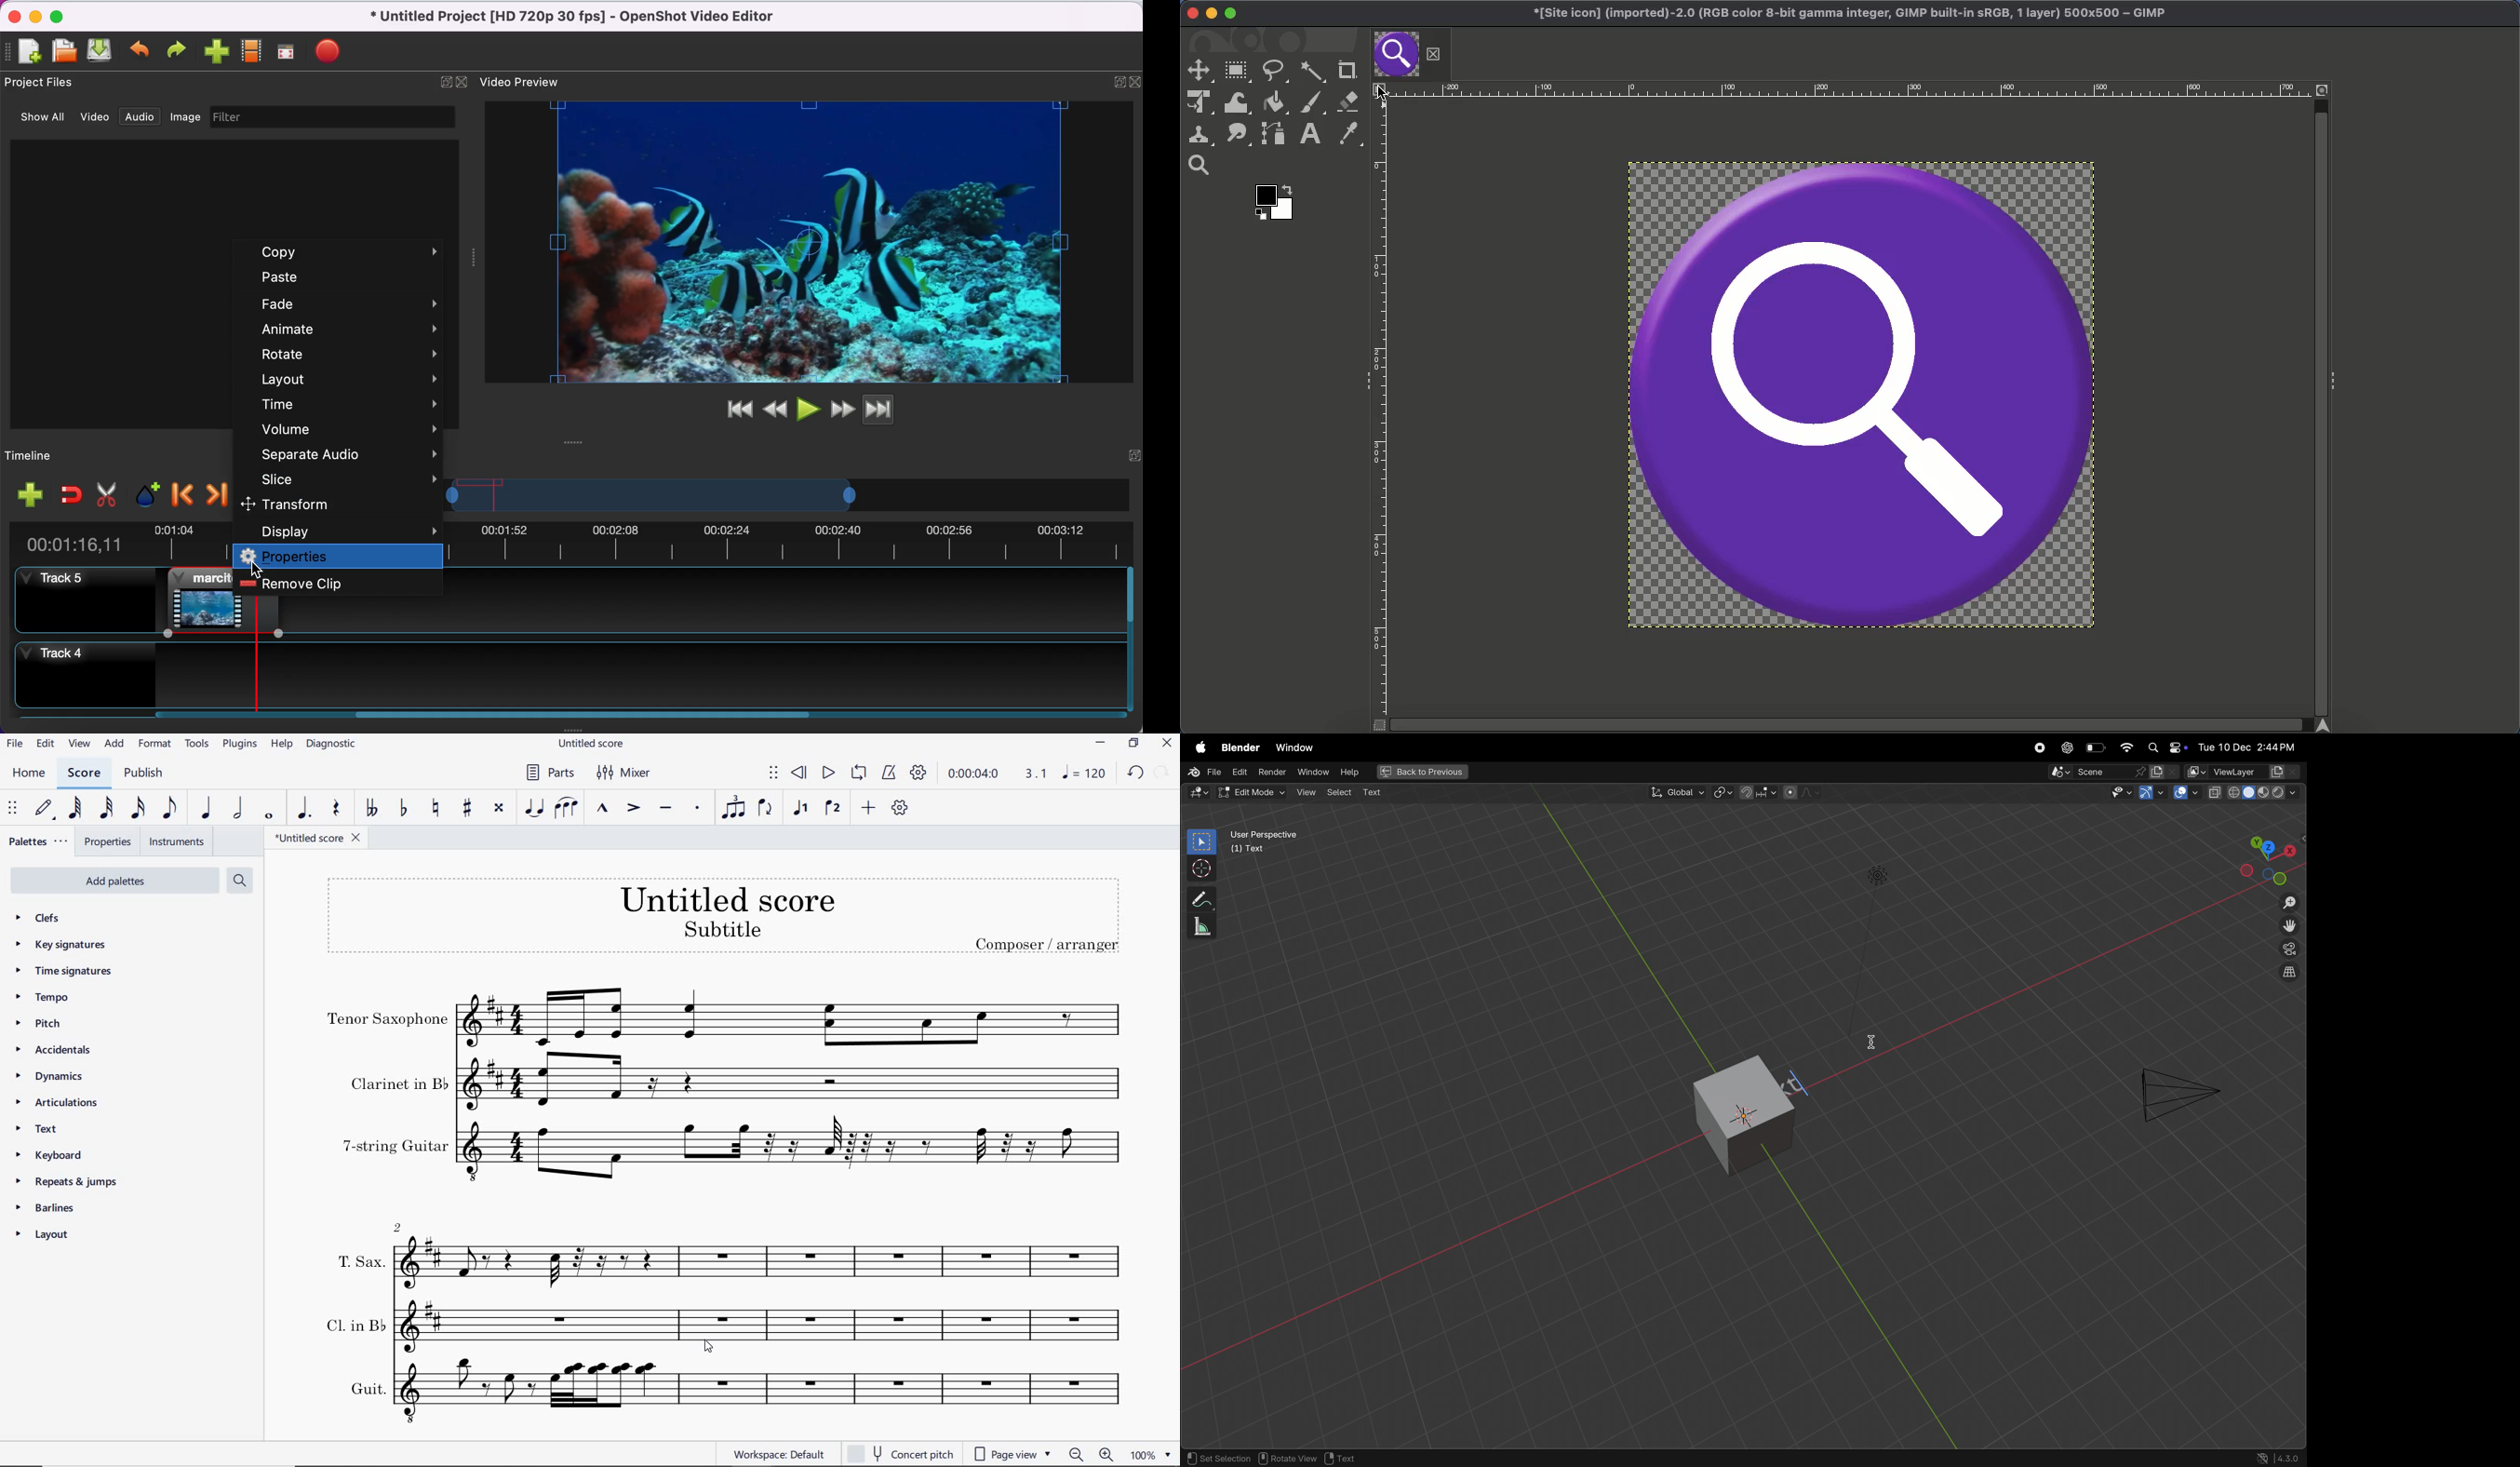 The width and height of the screenshot is (2520, 1484). I want to click on track 5, so click(82, 599).